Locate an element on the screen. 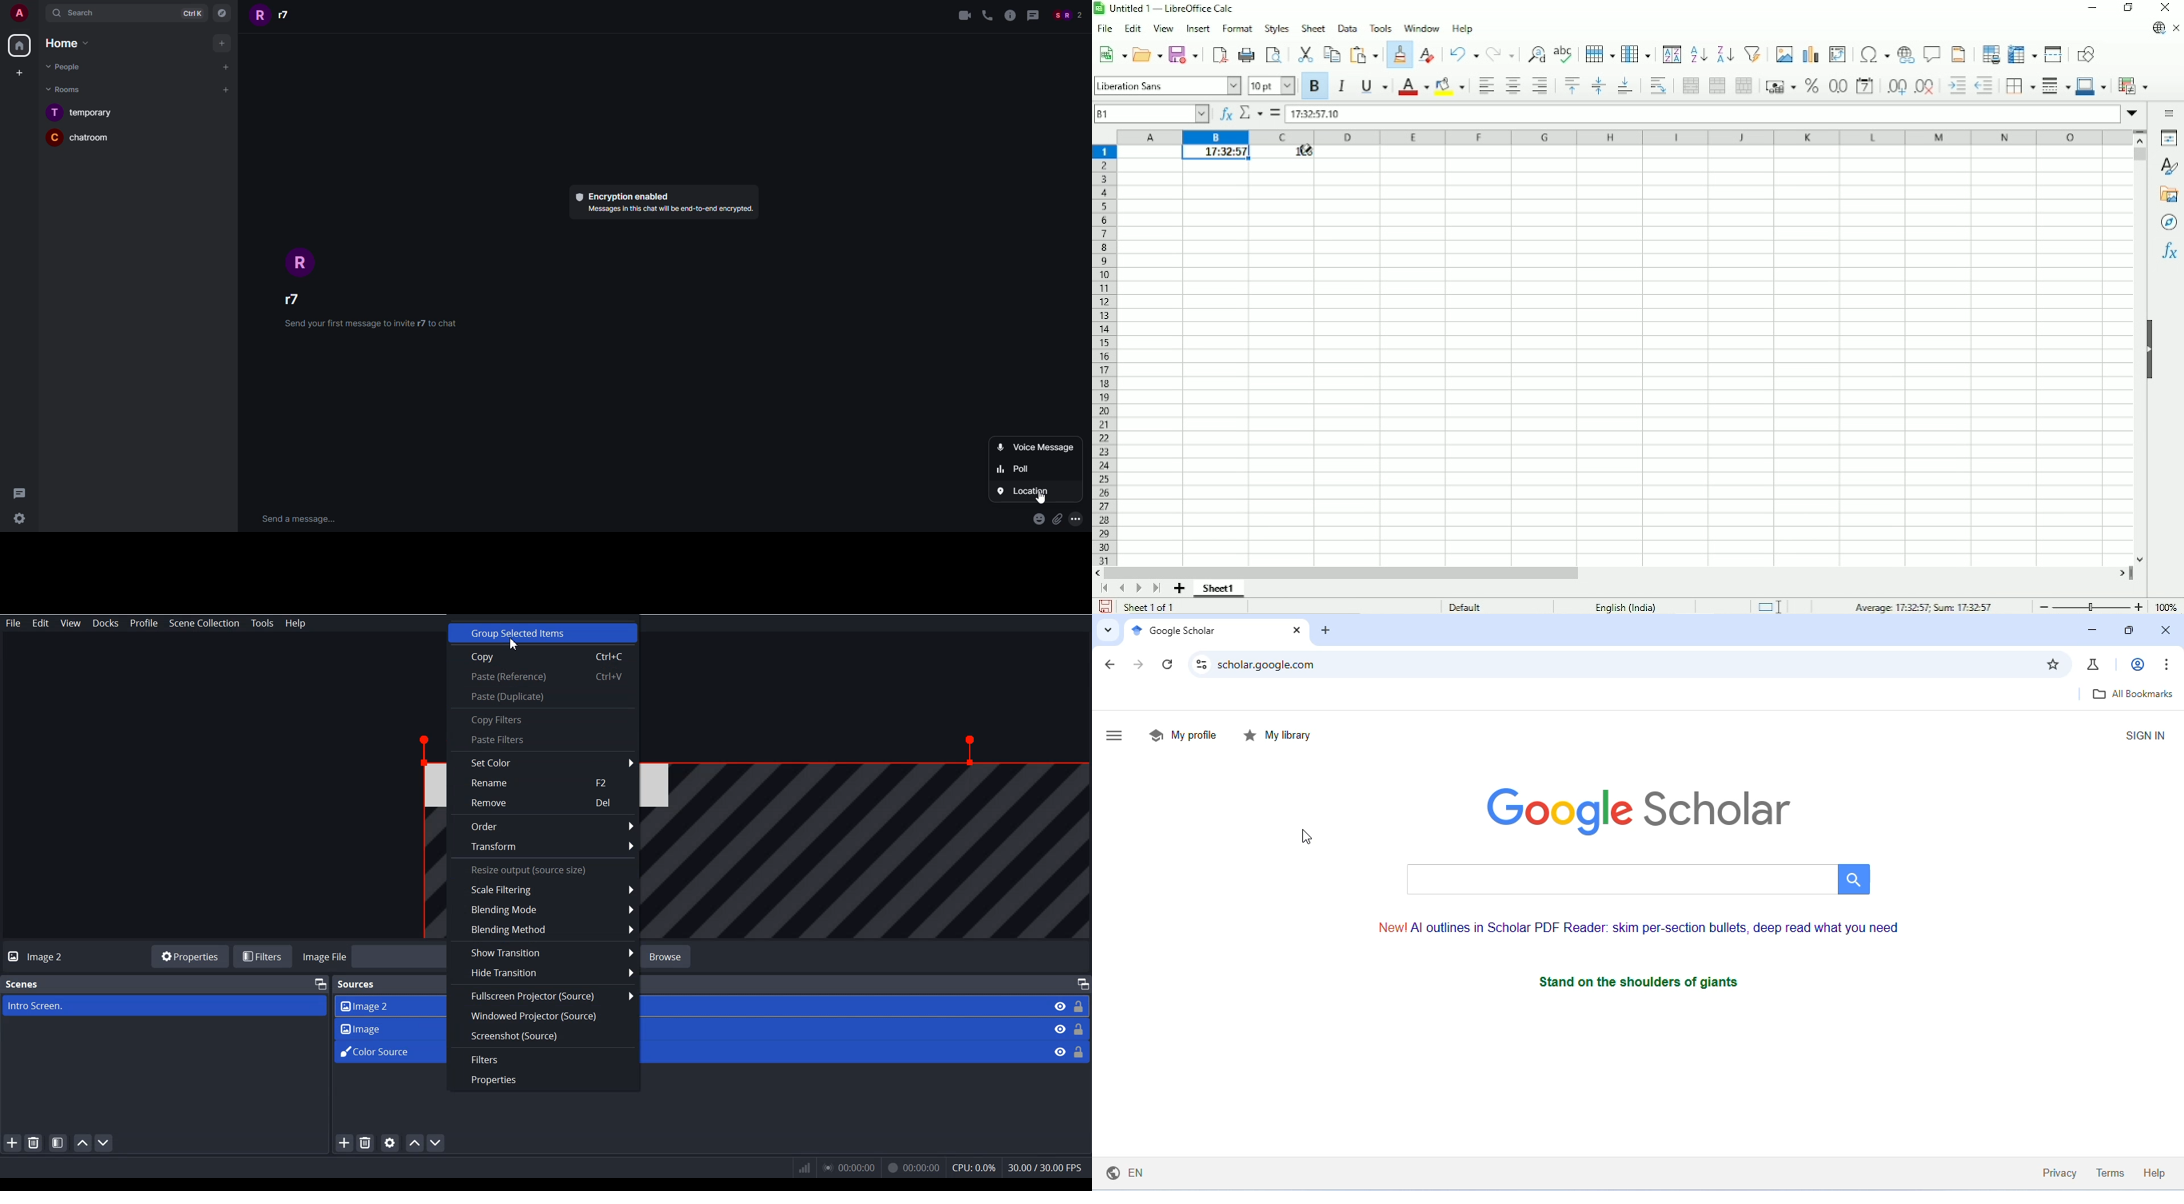 This screenshot has width=2184, height=1204. Borders is located at coordinates (2018, 86).